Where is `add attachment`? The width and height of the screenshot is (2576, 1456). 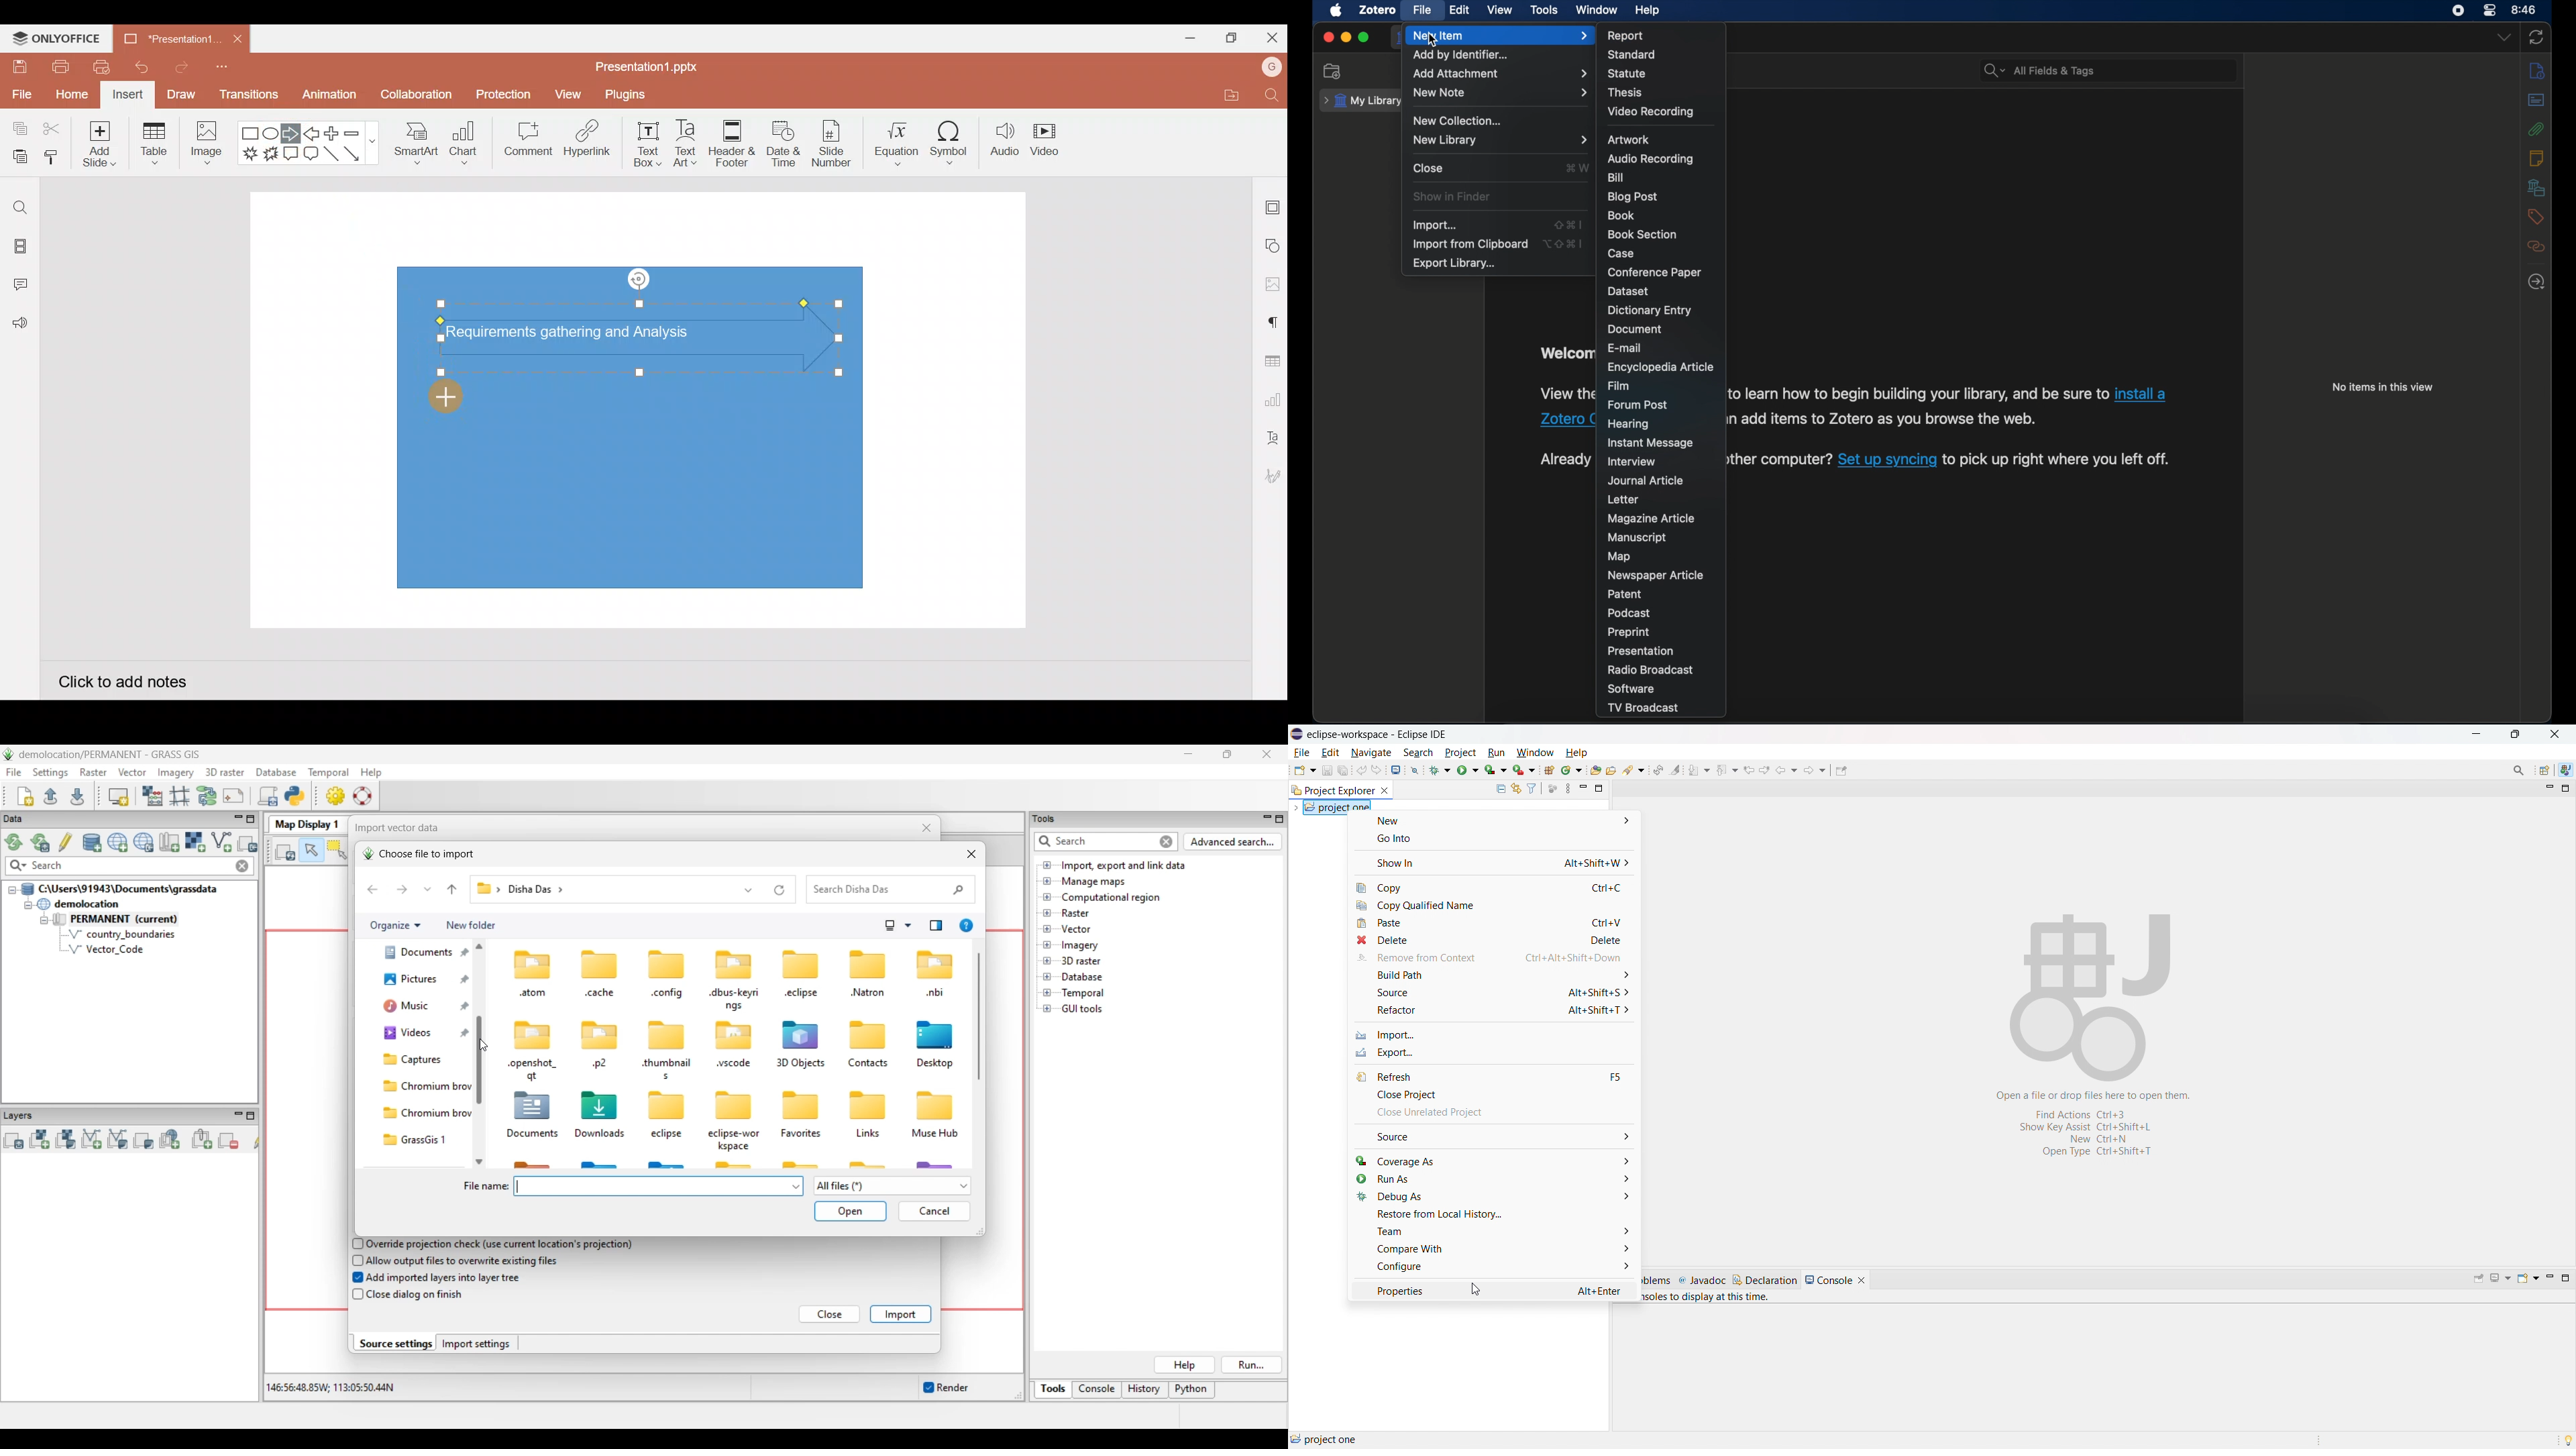 add attachment is located at coordinates (1501, 73).